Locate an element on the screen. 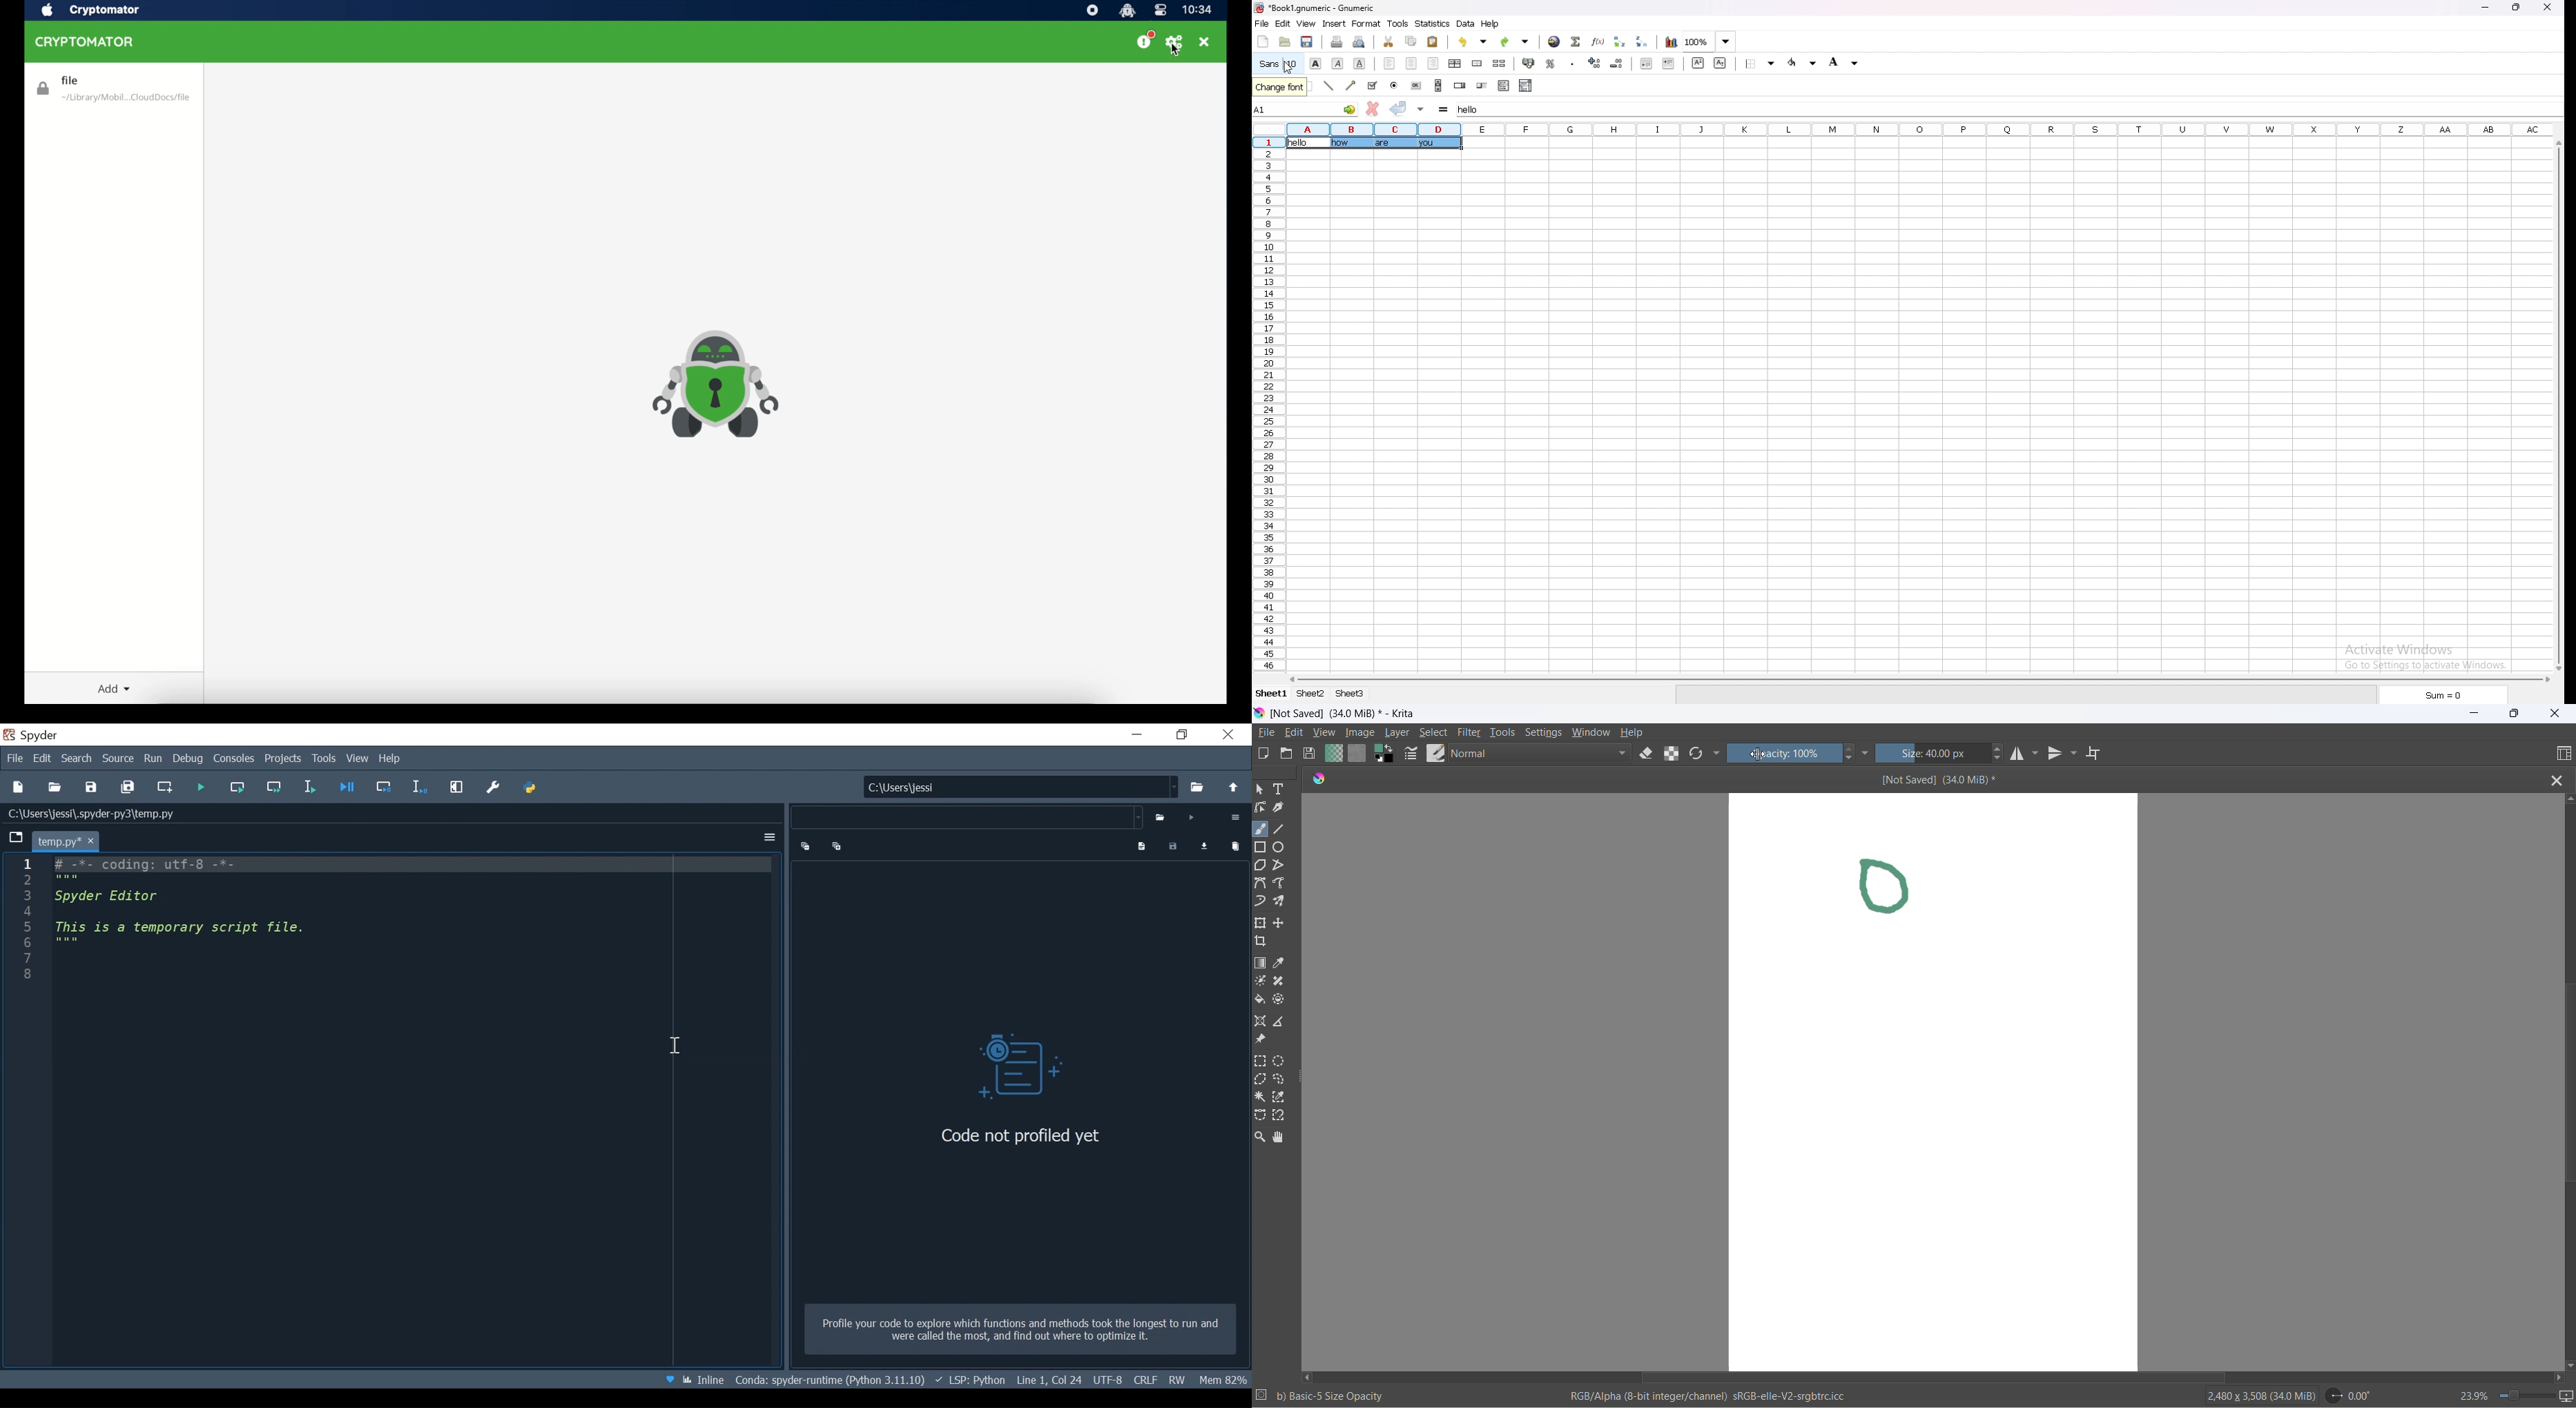 The width and height of the screenshot is (2576, 1428). combo box is located at coordinates (1526, 85).